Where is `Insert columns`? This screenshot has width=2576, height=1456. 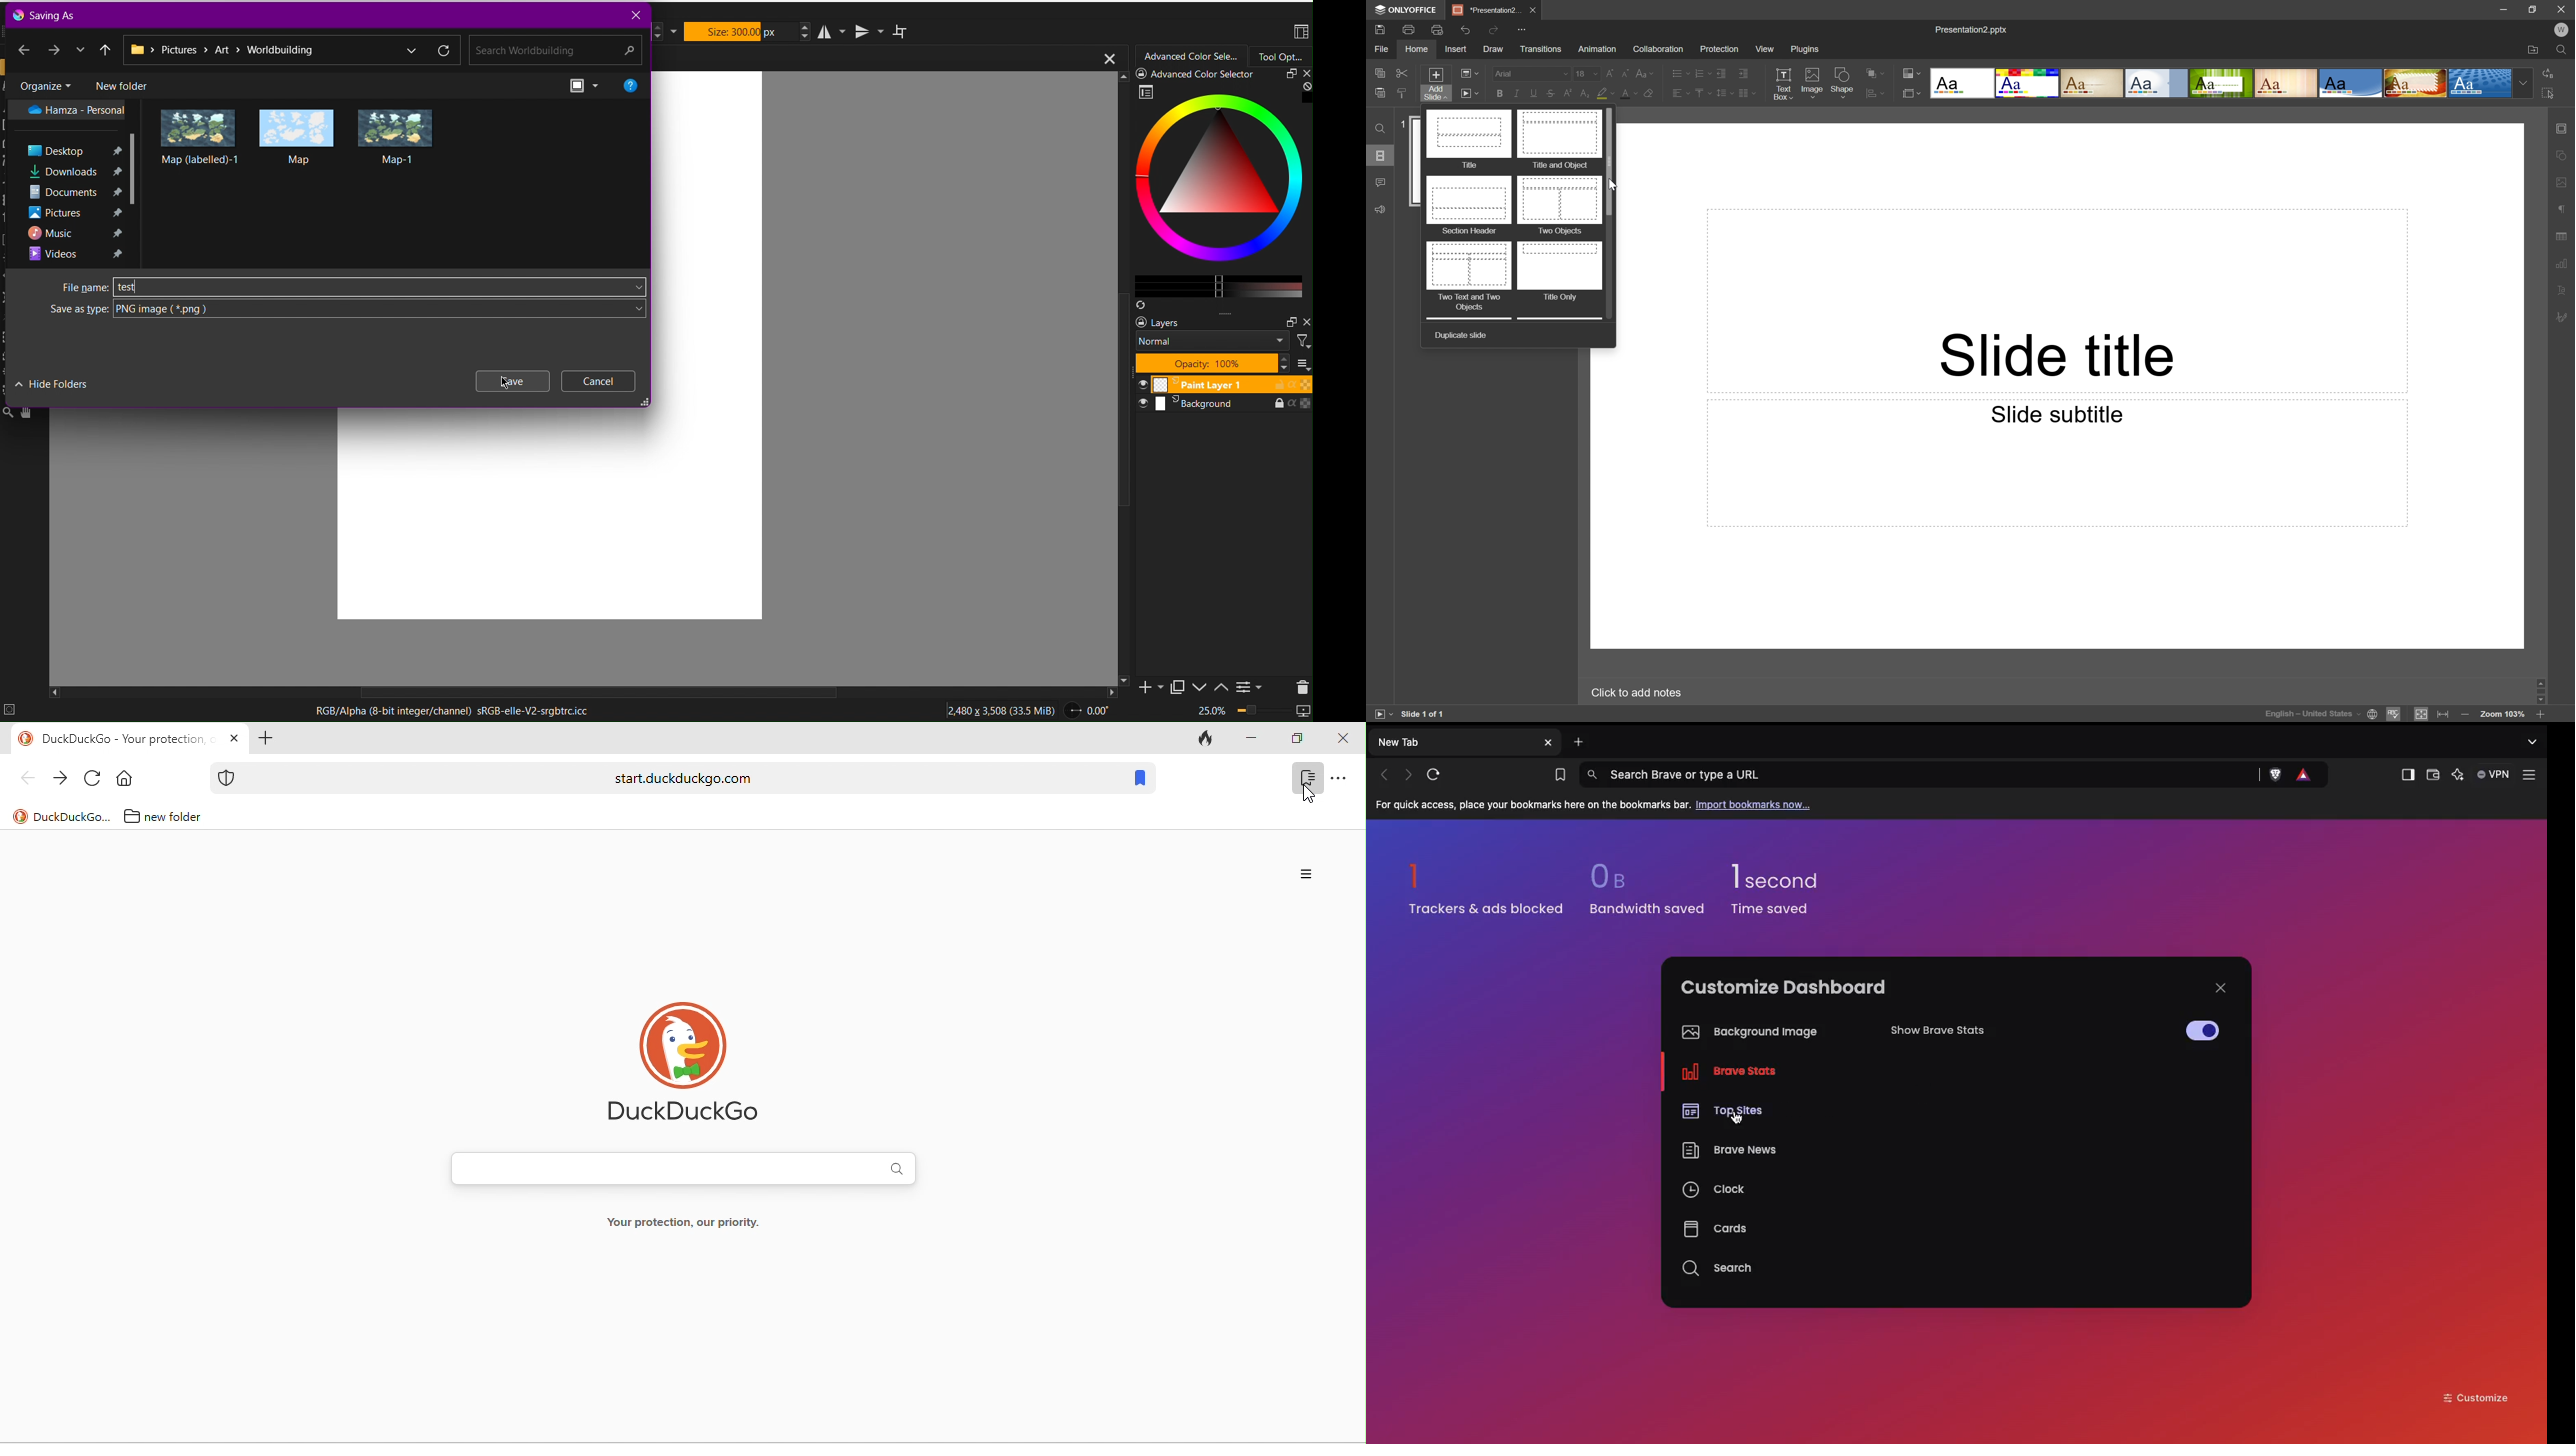 Insert columns is located at coordinates (1747, 94).